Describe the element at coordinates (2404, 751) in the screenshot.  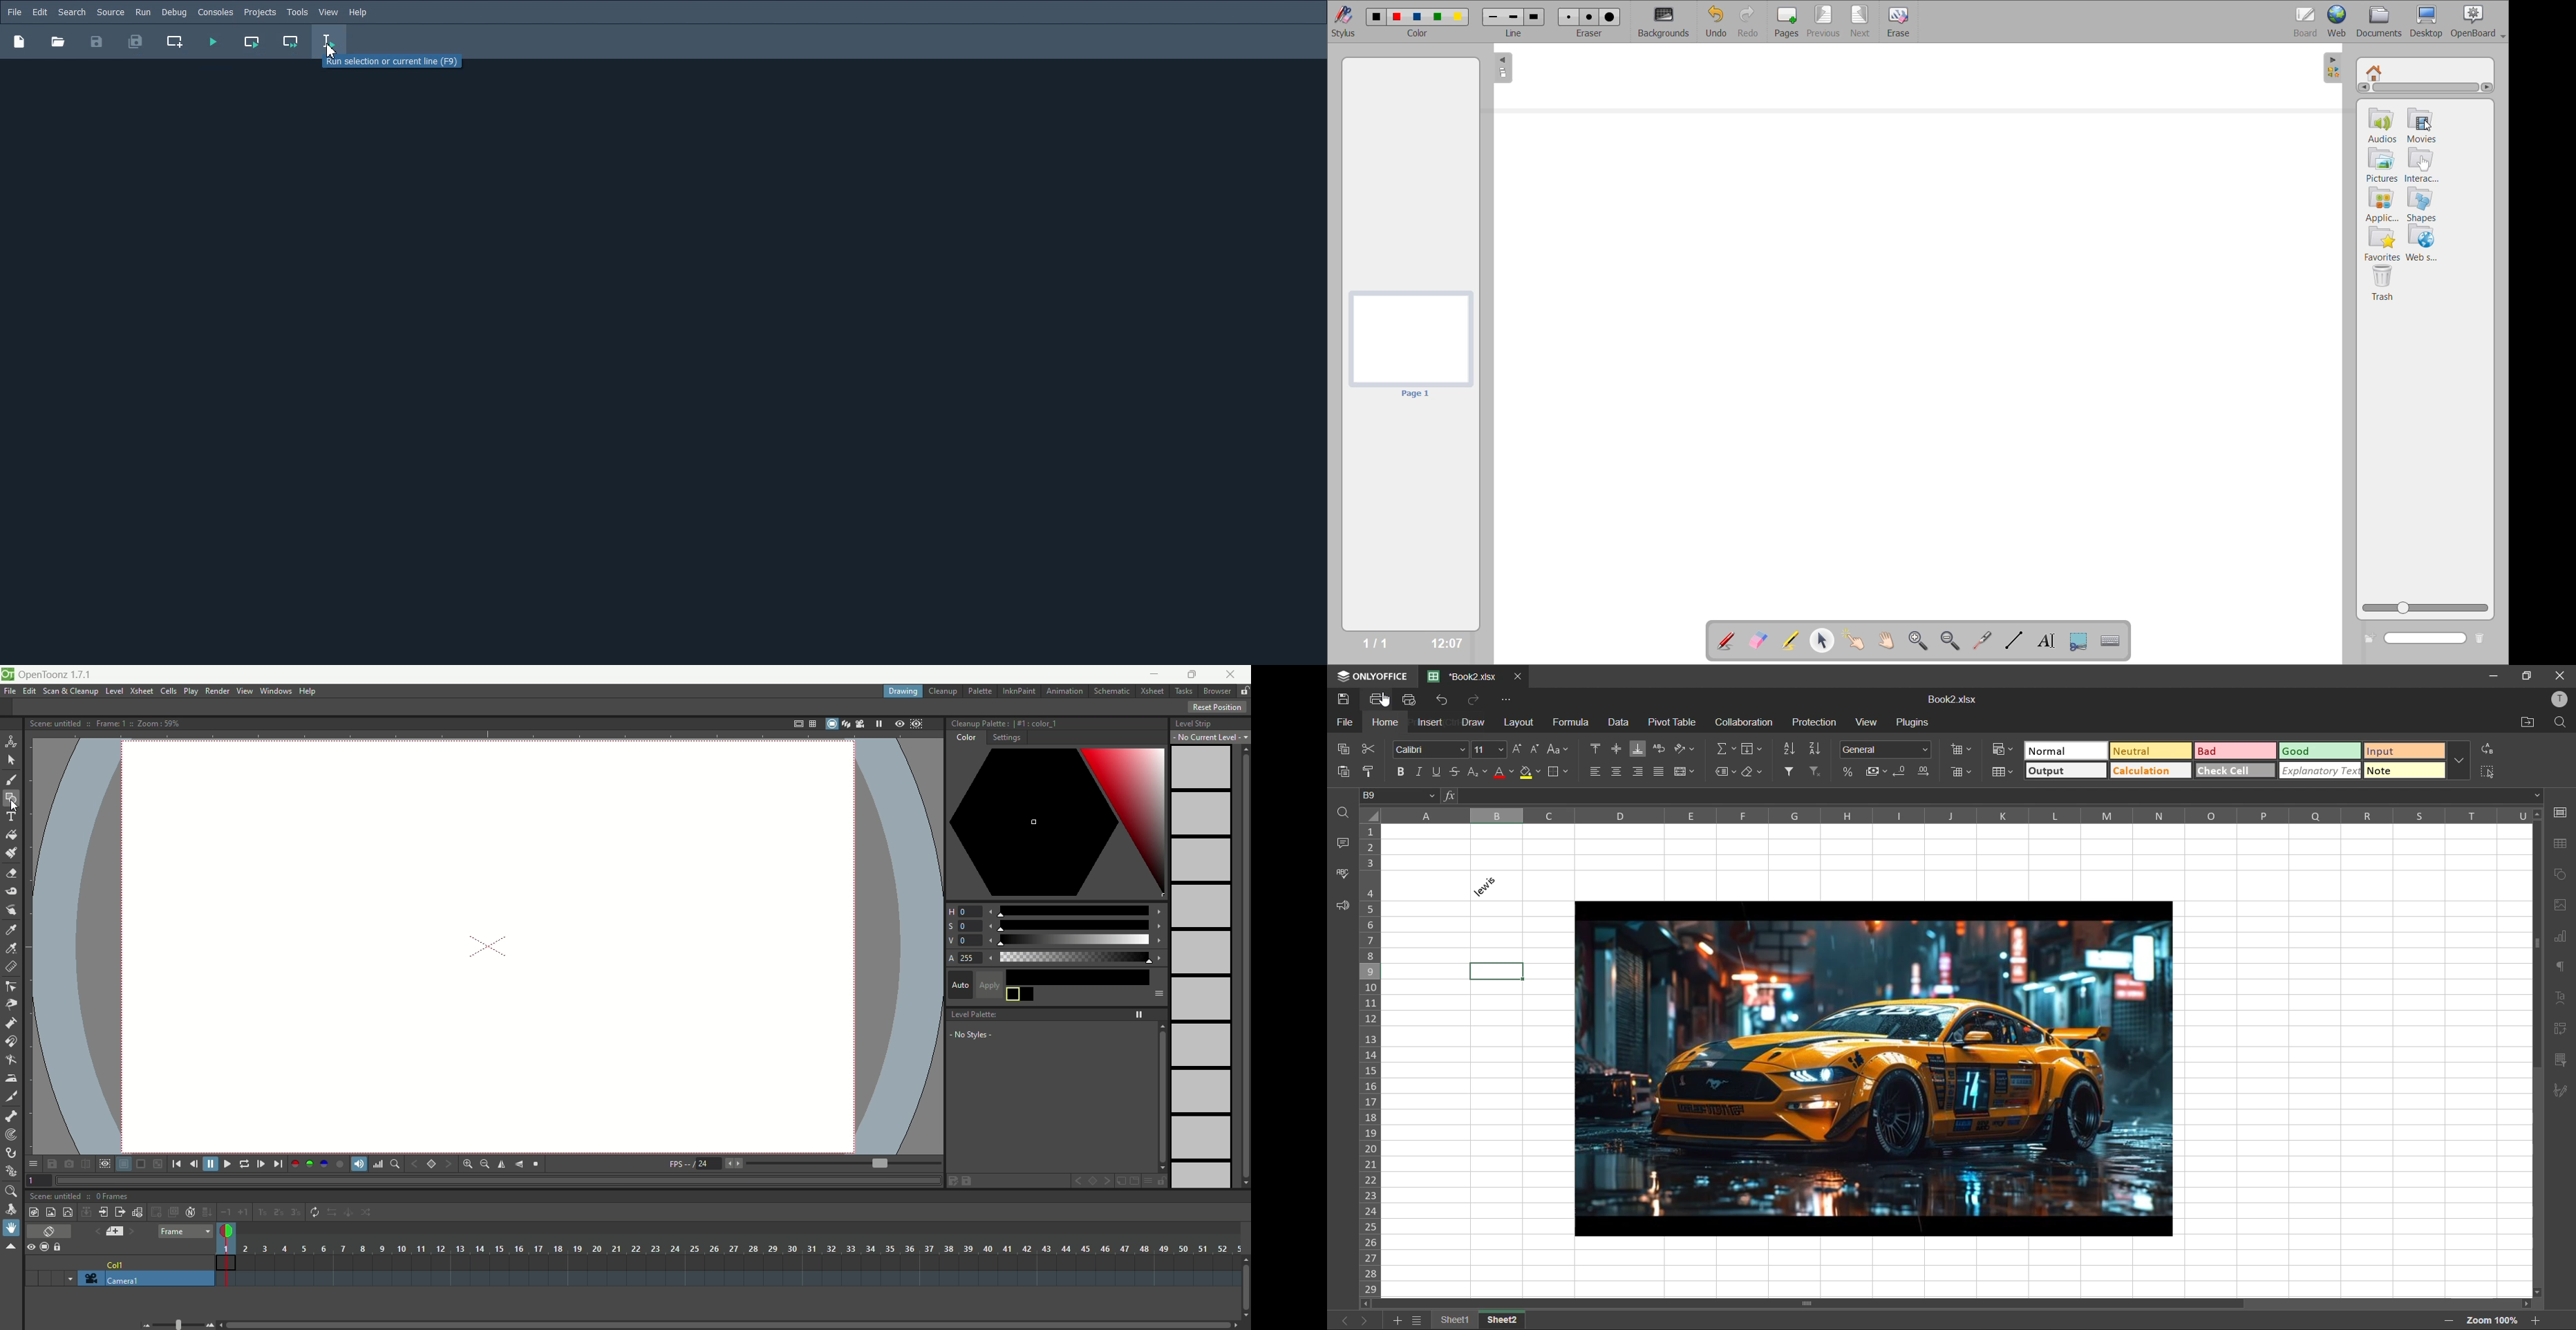
I see `input` at that location.